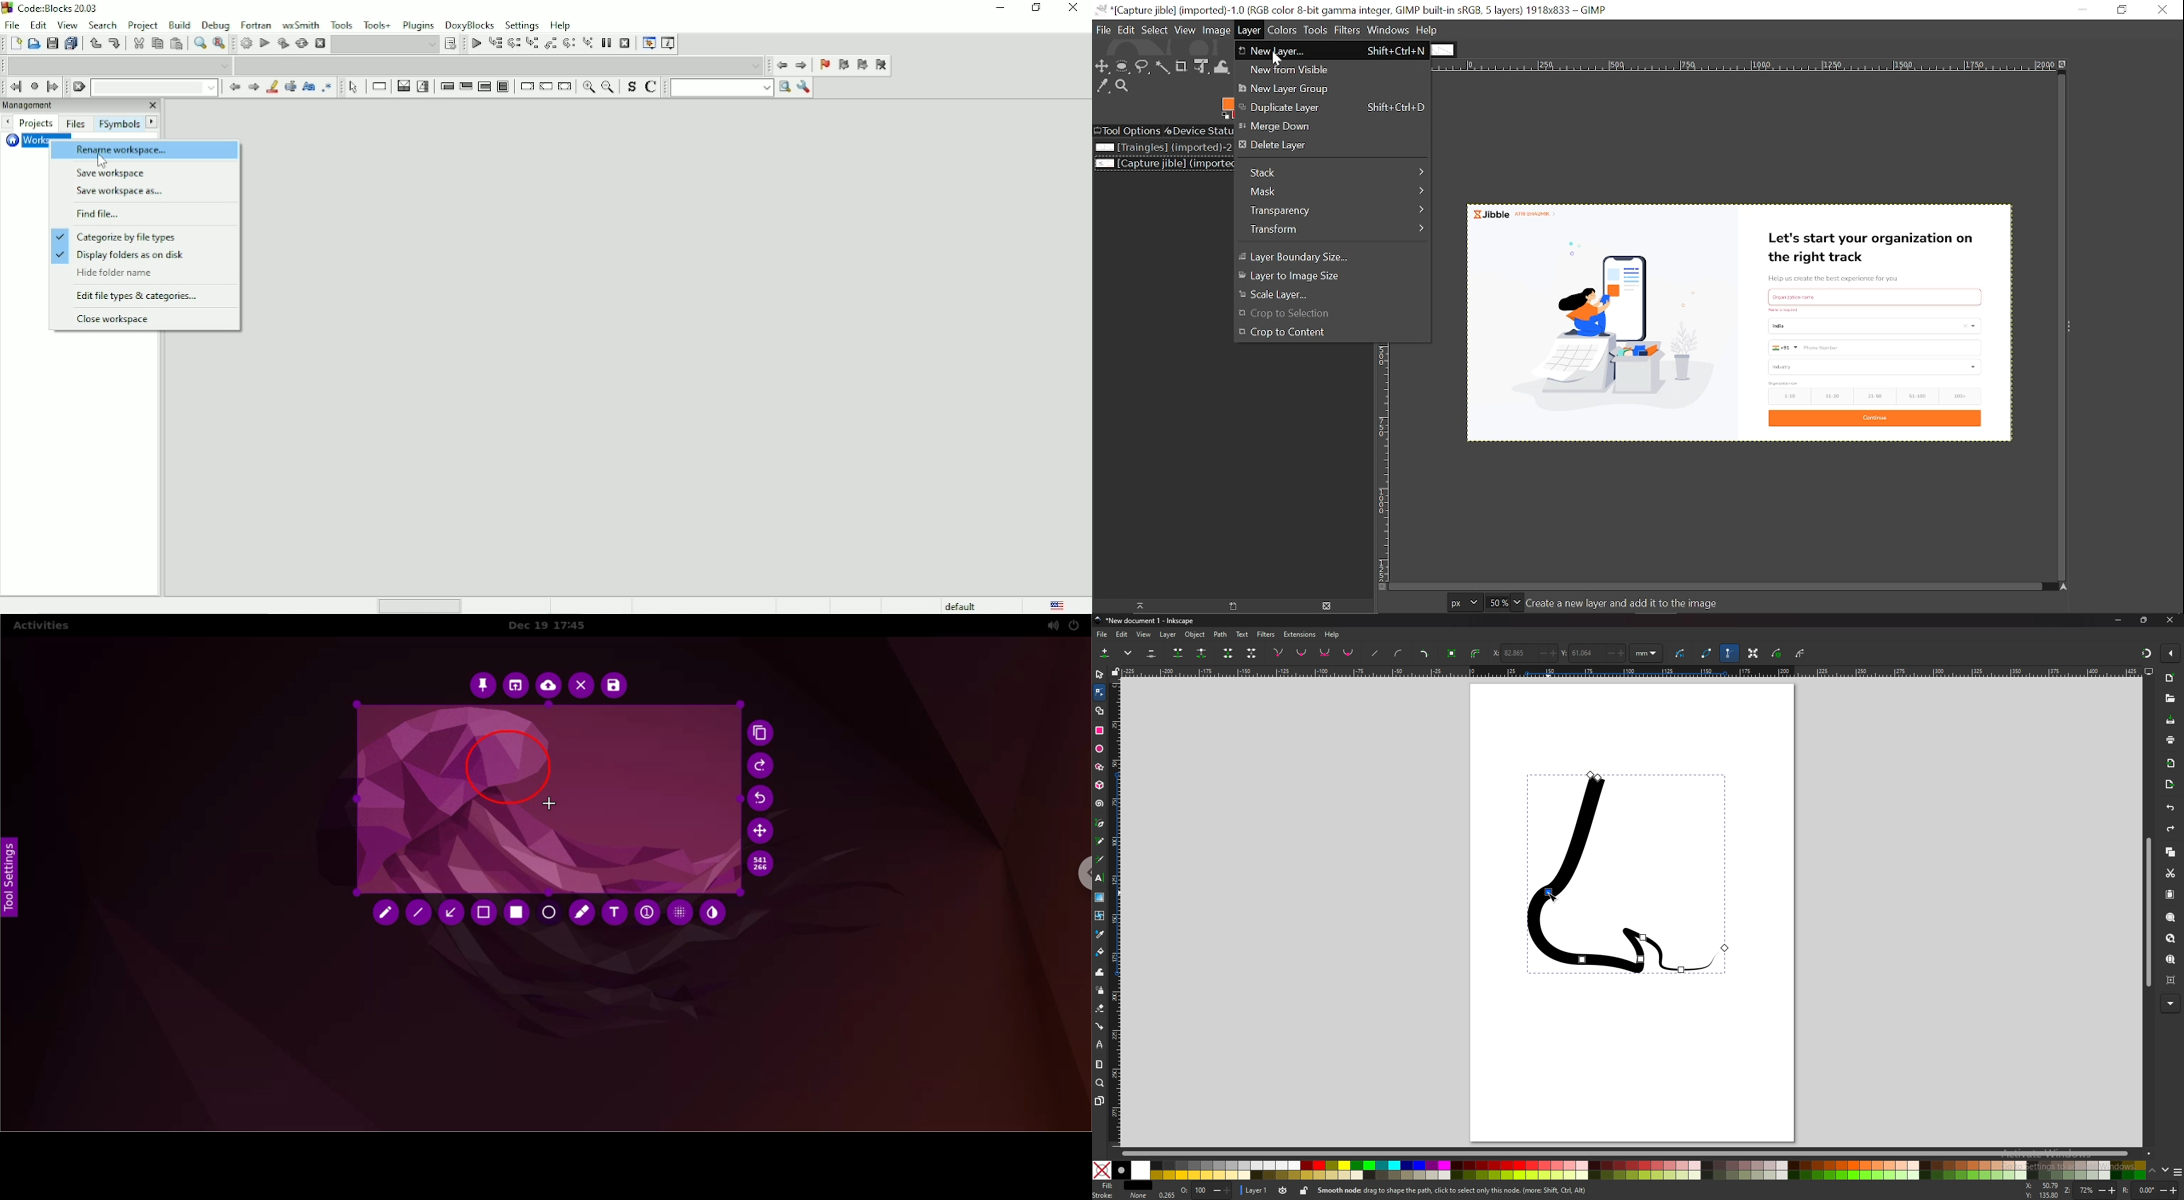 Image resolution: width=2184 pixels, height=1204 pixels. I want to click on show mask, so click(1777, 653).